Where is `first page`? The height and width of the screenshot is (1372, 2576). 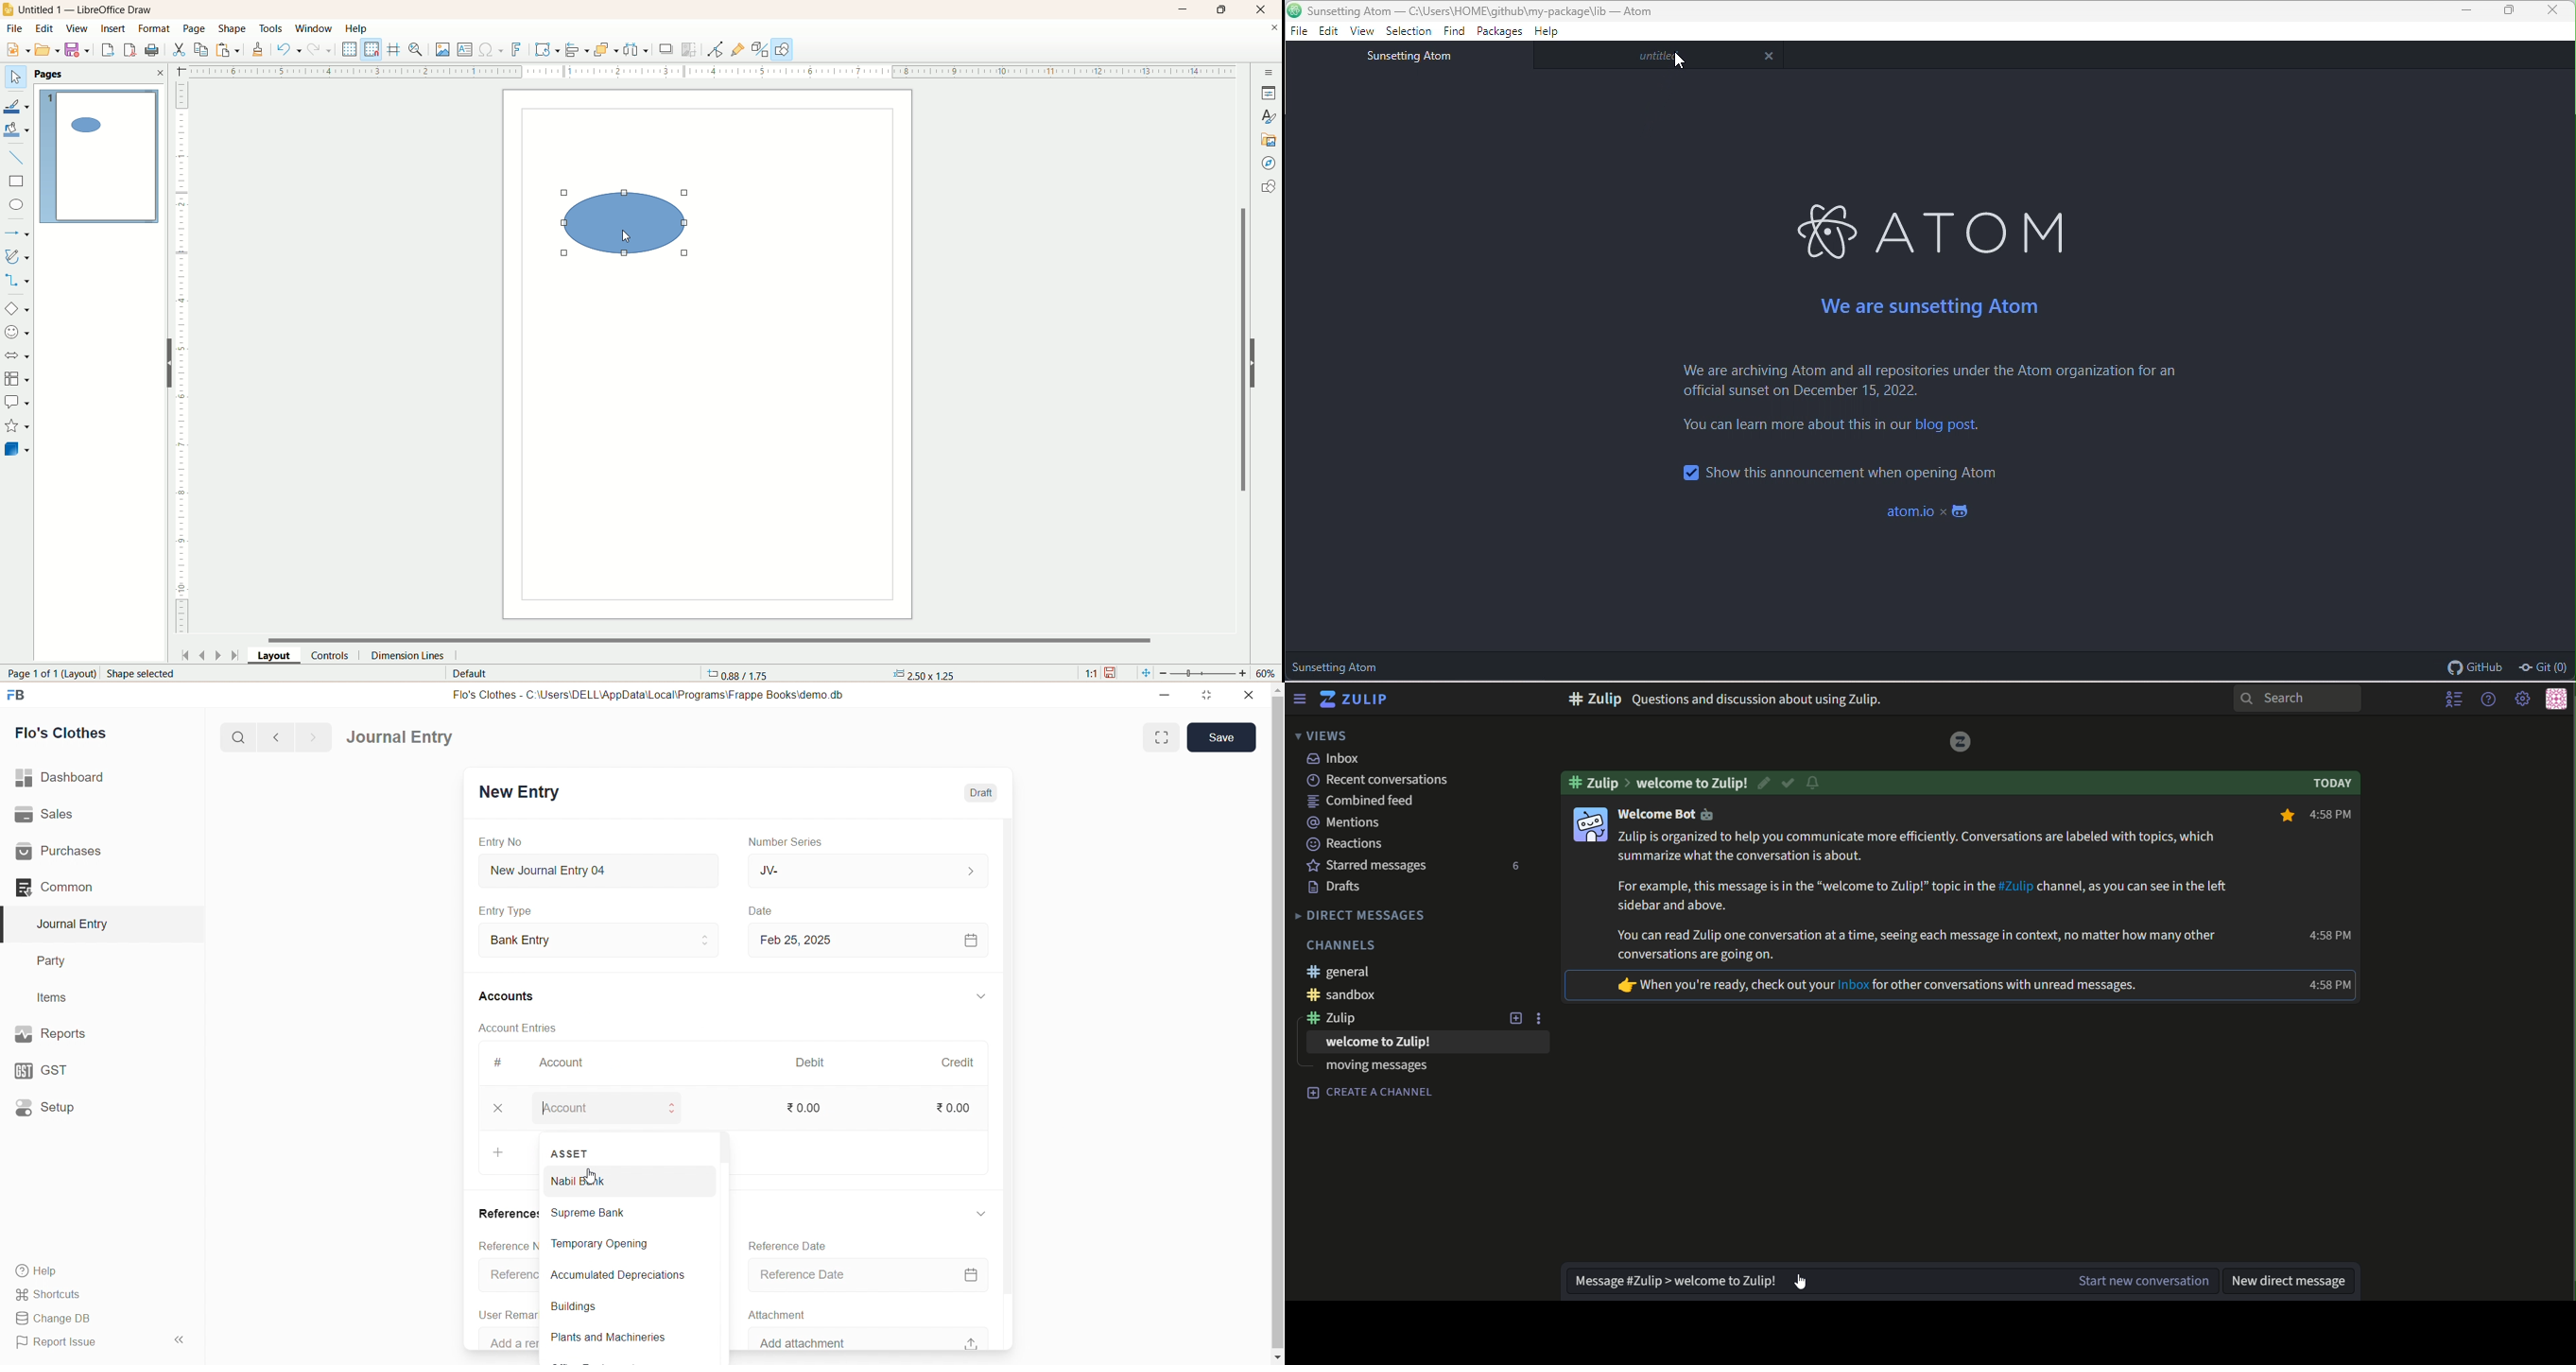 first page is located at coordinates (185, 653).